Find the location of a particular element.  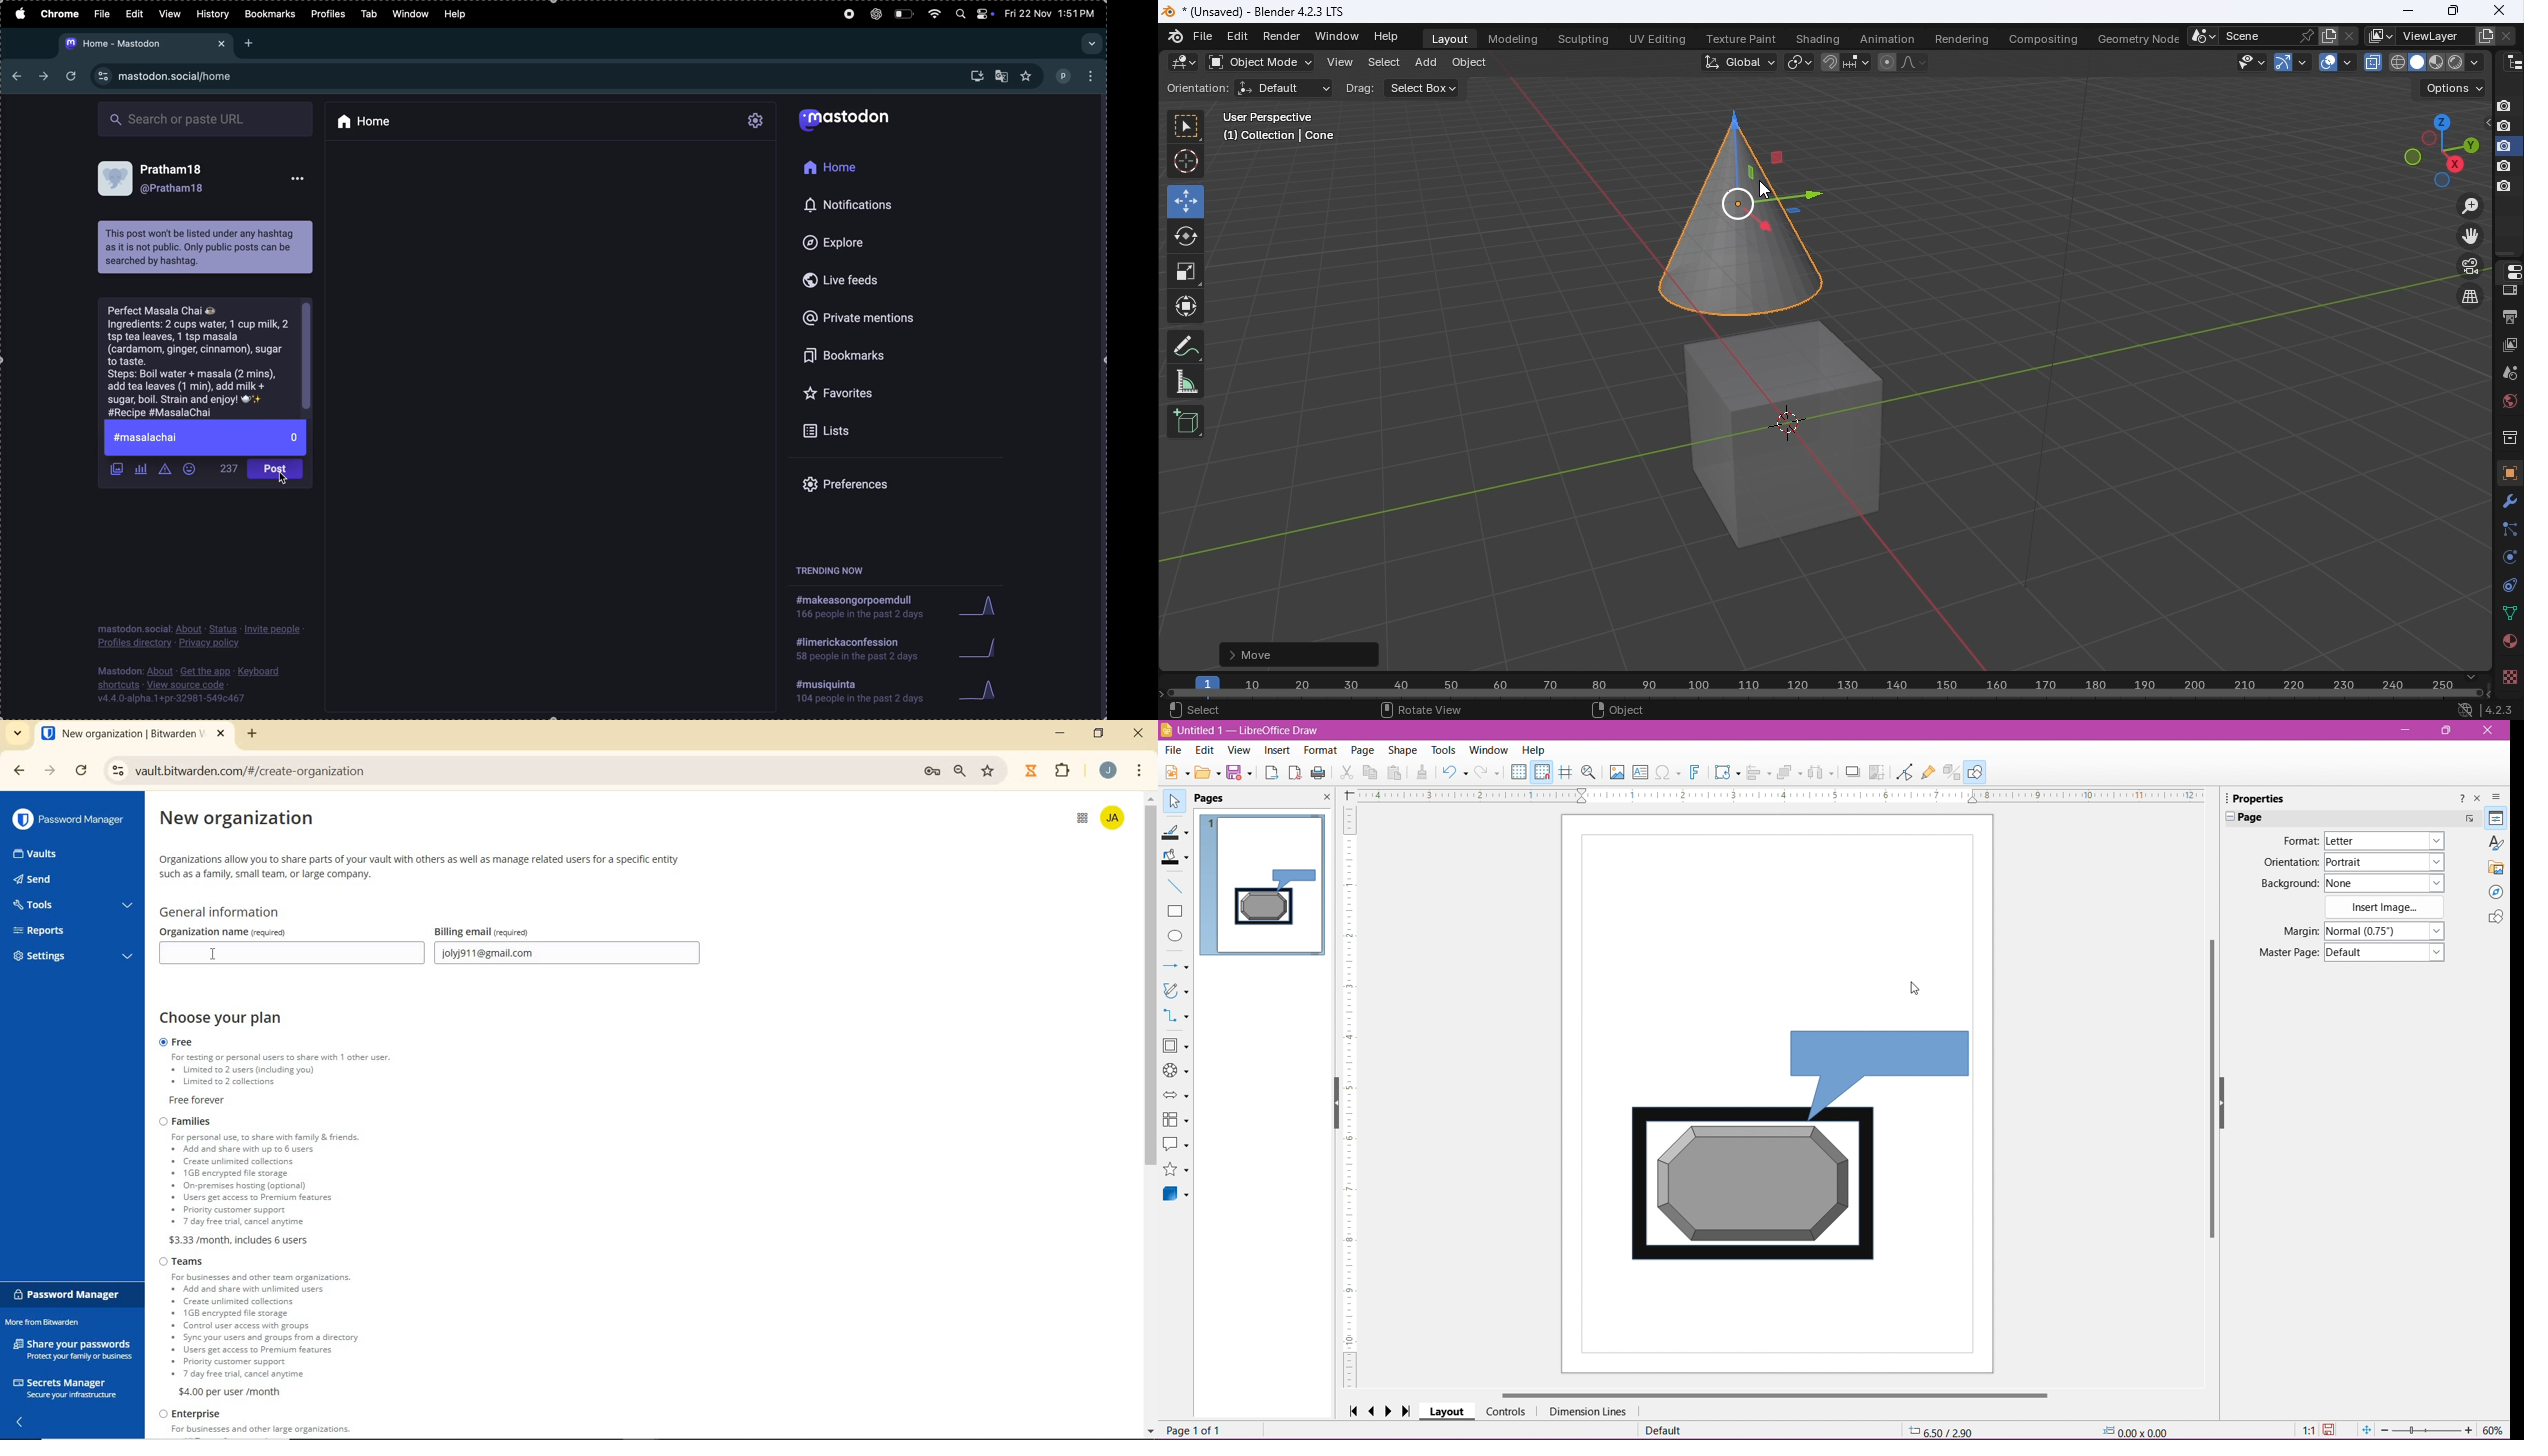

Select is located at coordinates (1175, 802).